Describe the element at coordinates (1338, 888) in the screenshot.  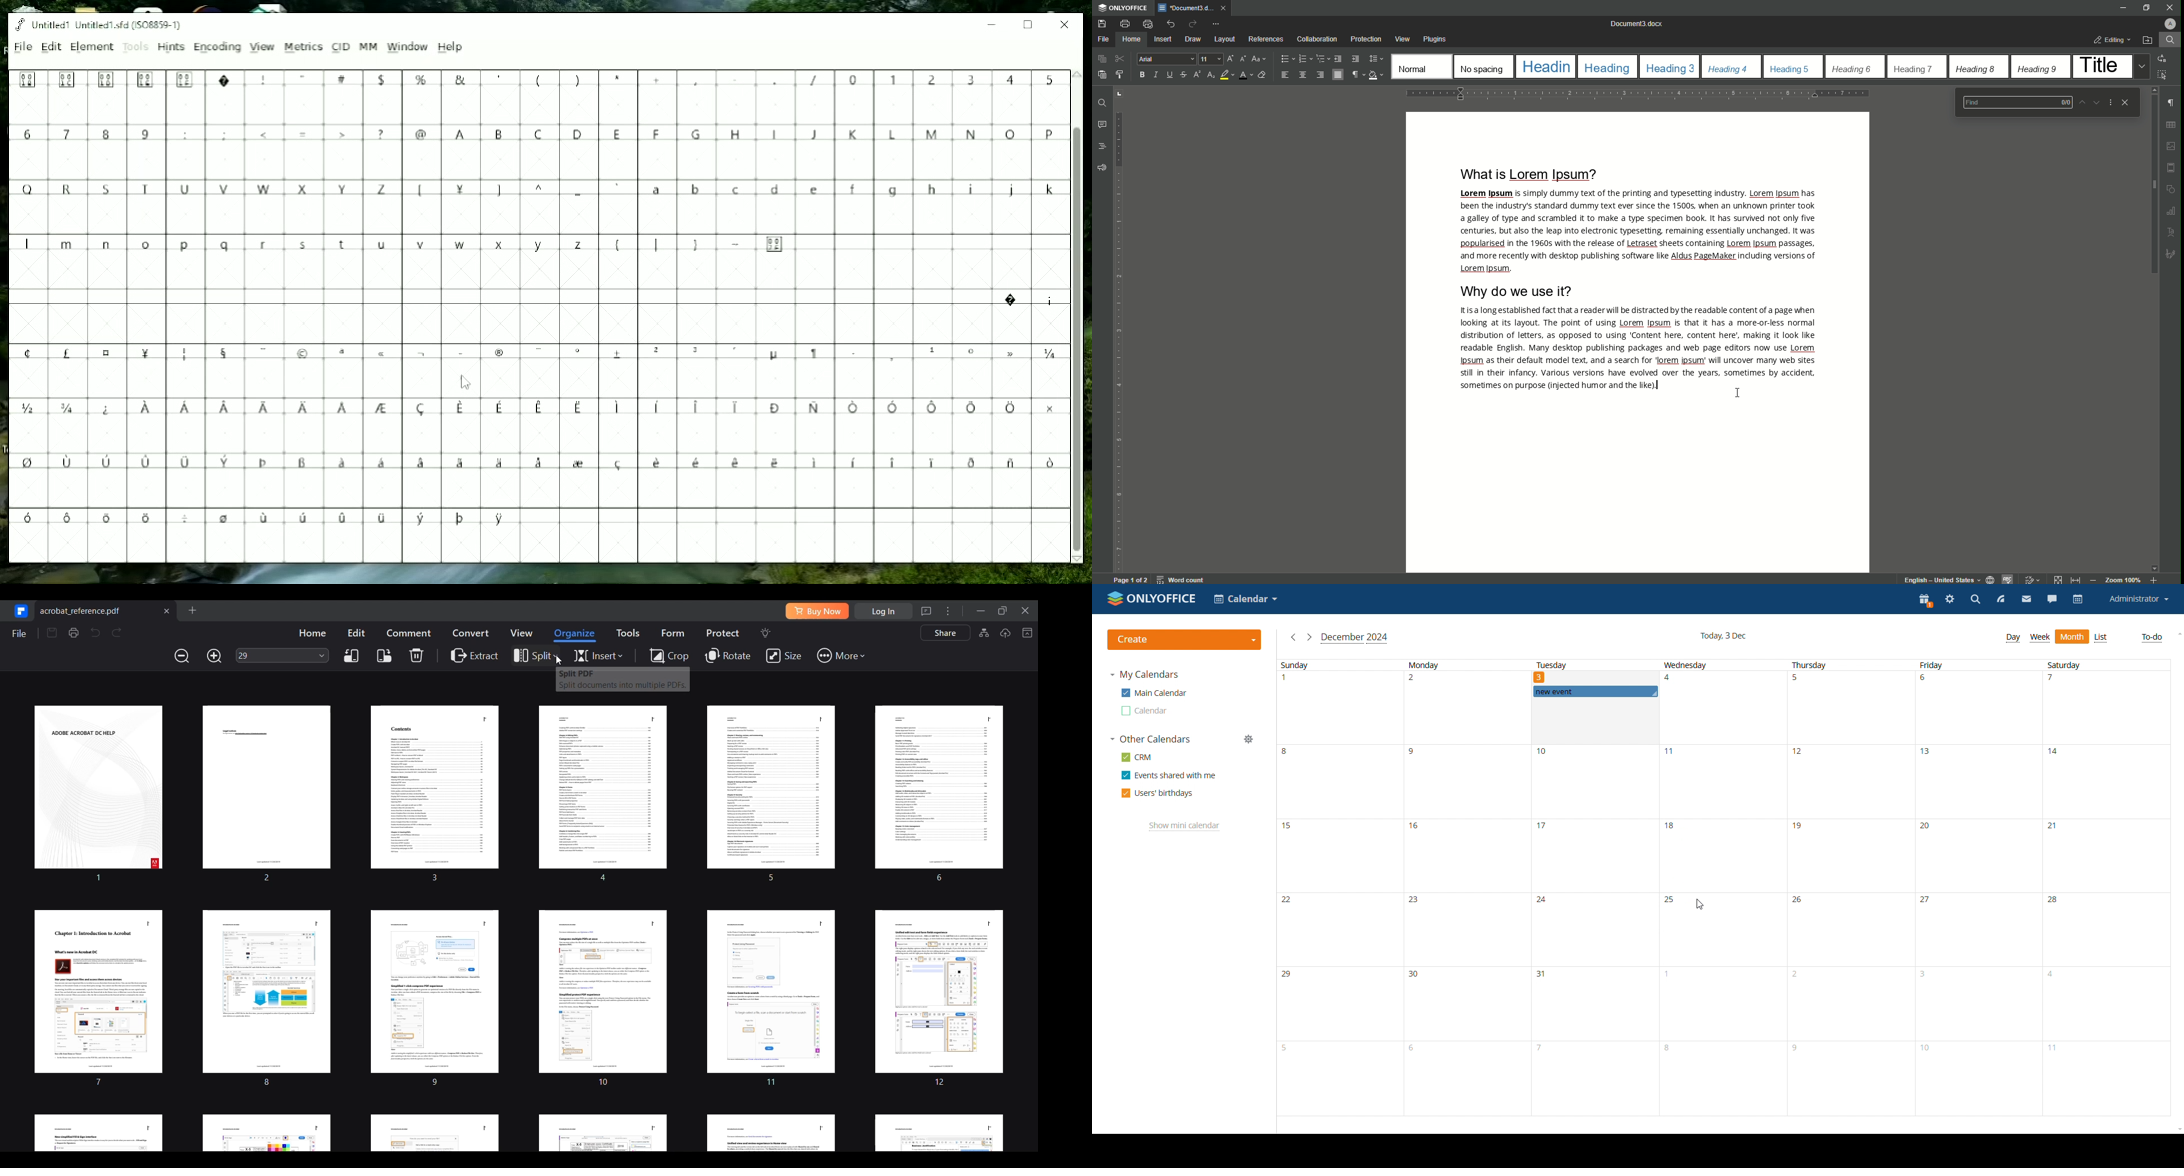
I see `sunday` at that location.